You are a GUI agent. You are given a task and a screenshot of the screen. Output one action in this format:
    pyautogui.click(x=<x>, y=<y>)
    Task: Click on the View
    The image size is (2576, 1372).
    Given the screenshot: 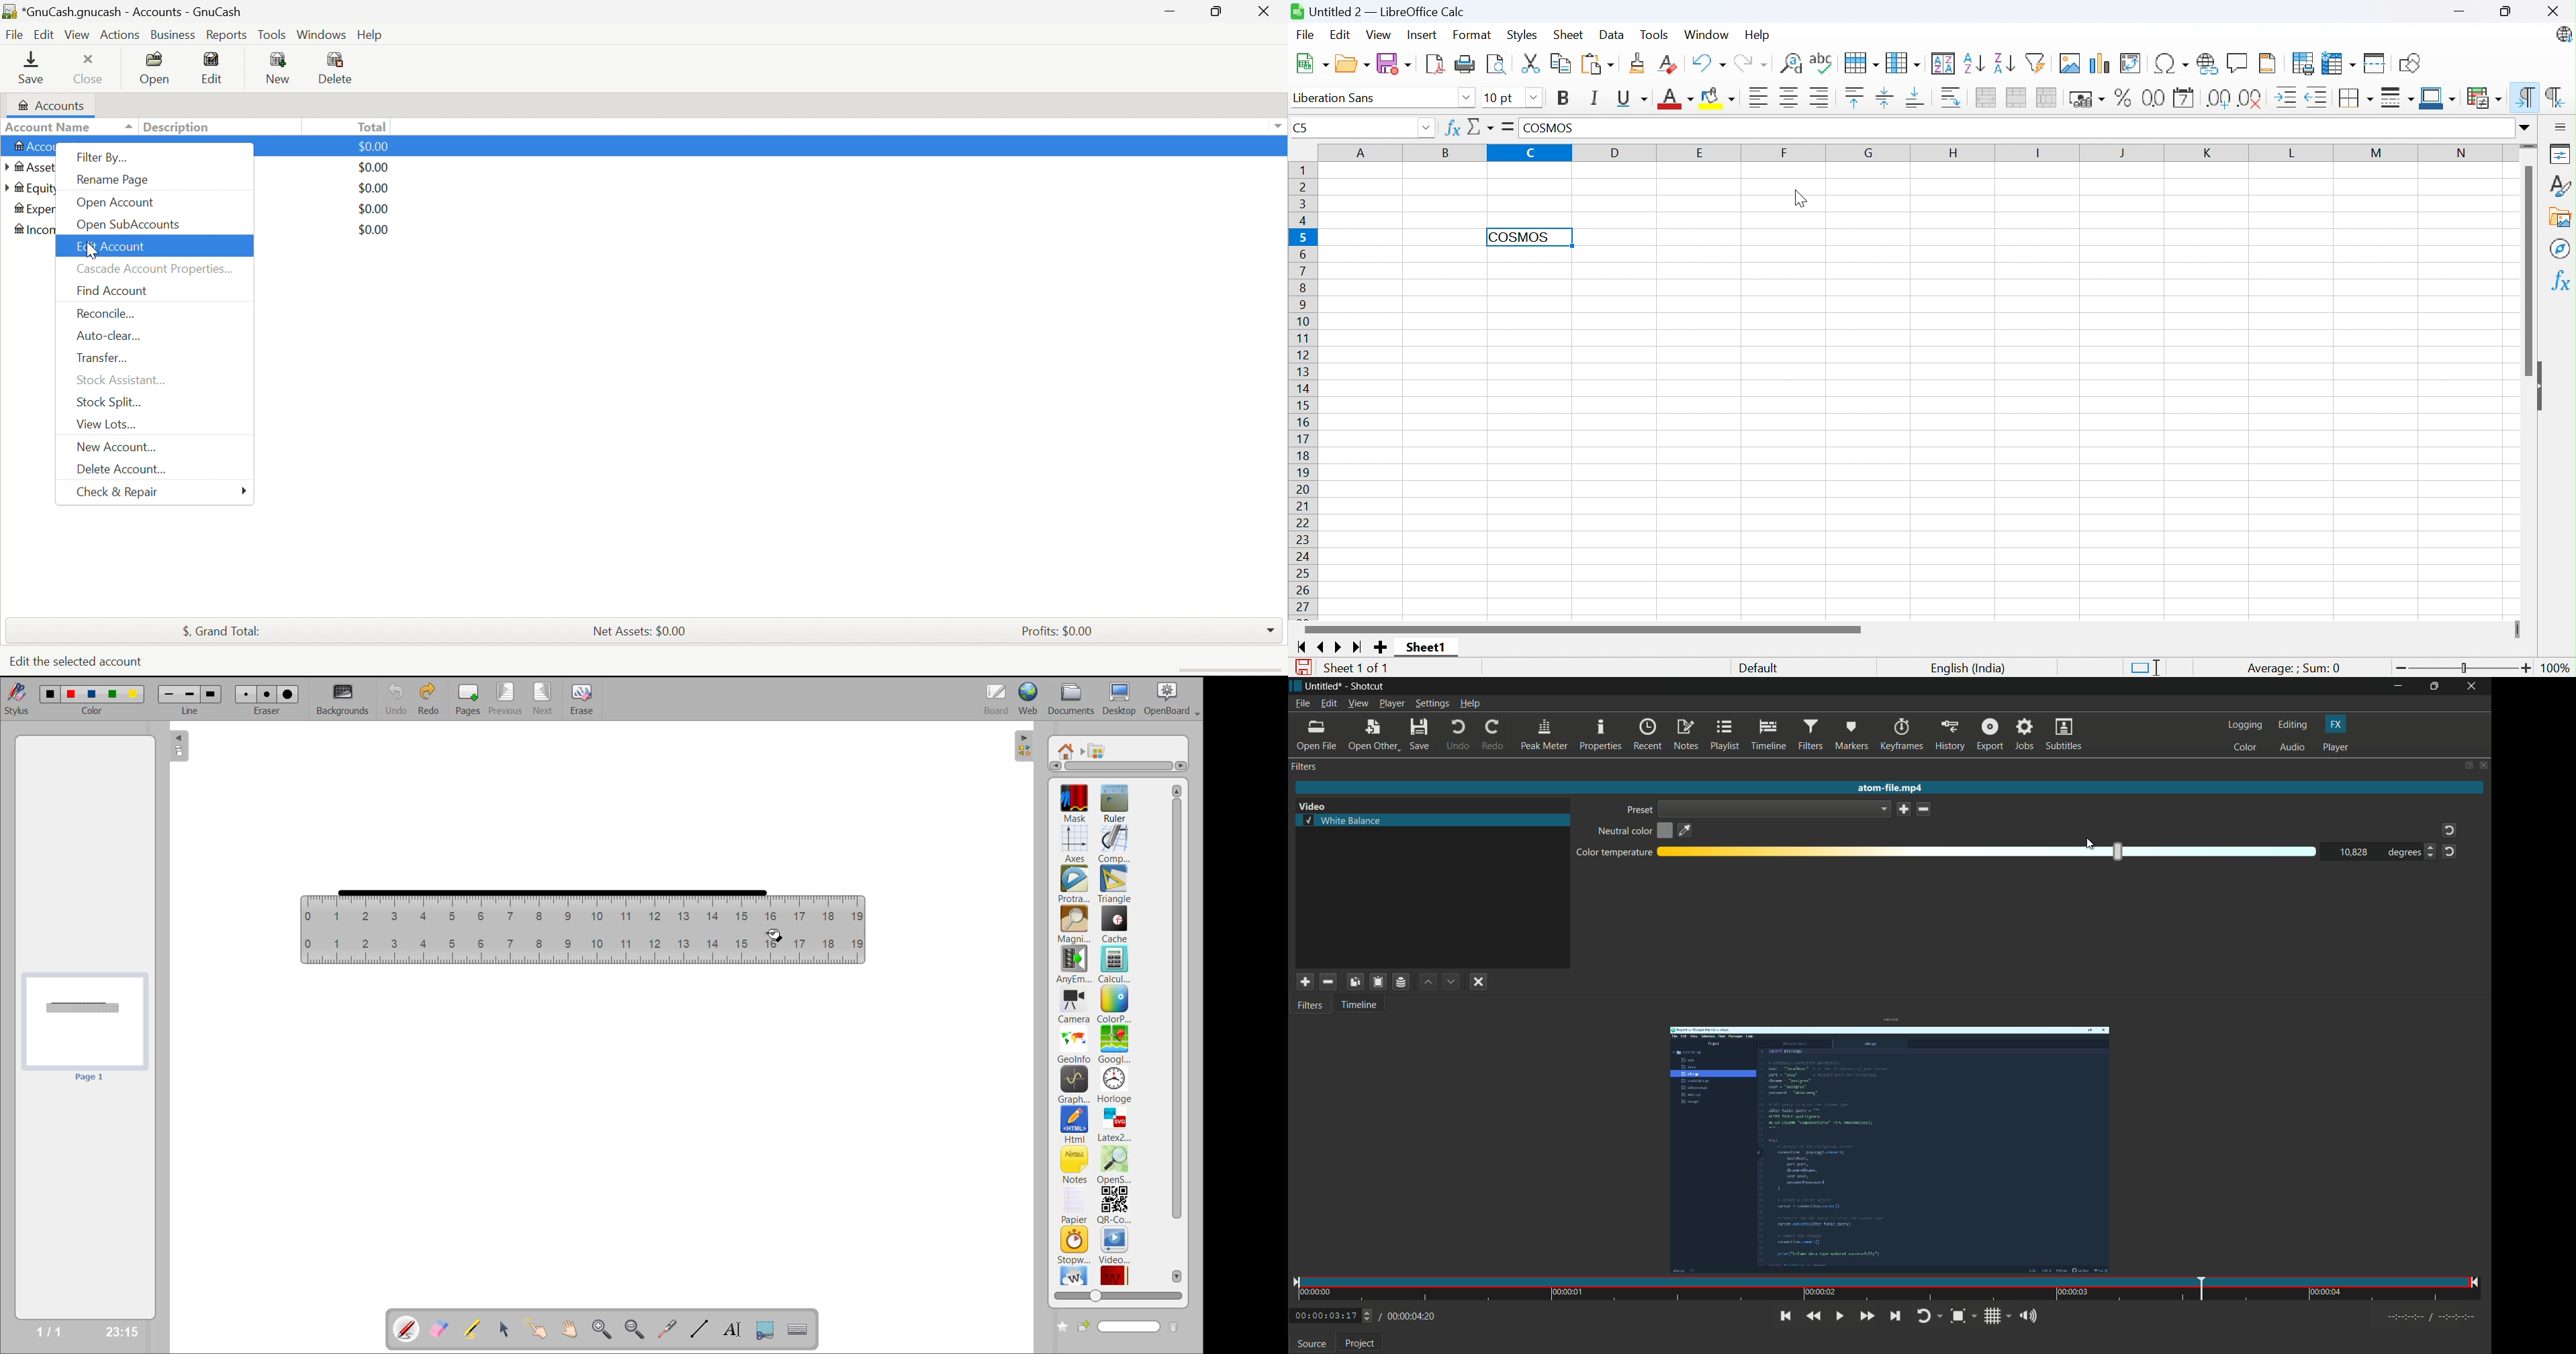 What is the action you would take?
    pyautogui.click(x=1379, y=35)
    